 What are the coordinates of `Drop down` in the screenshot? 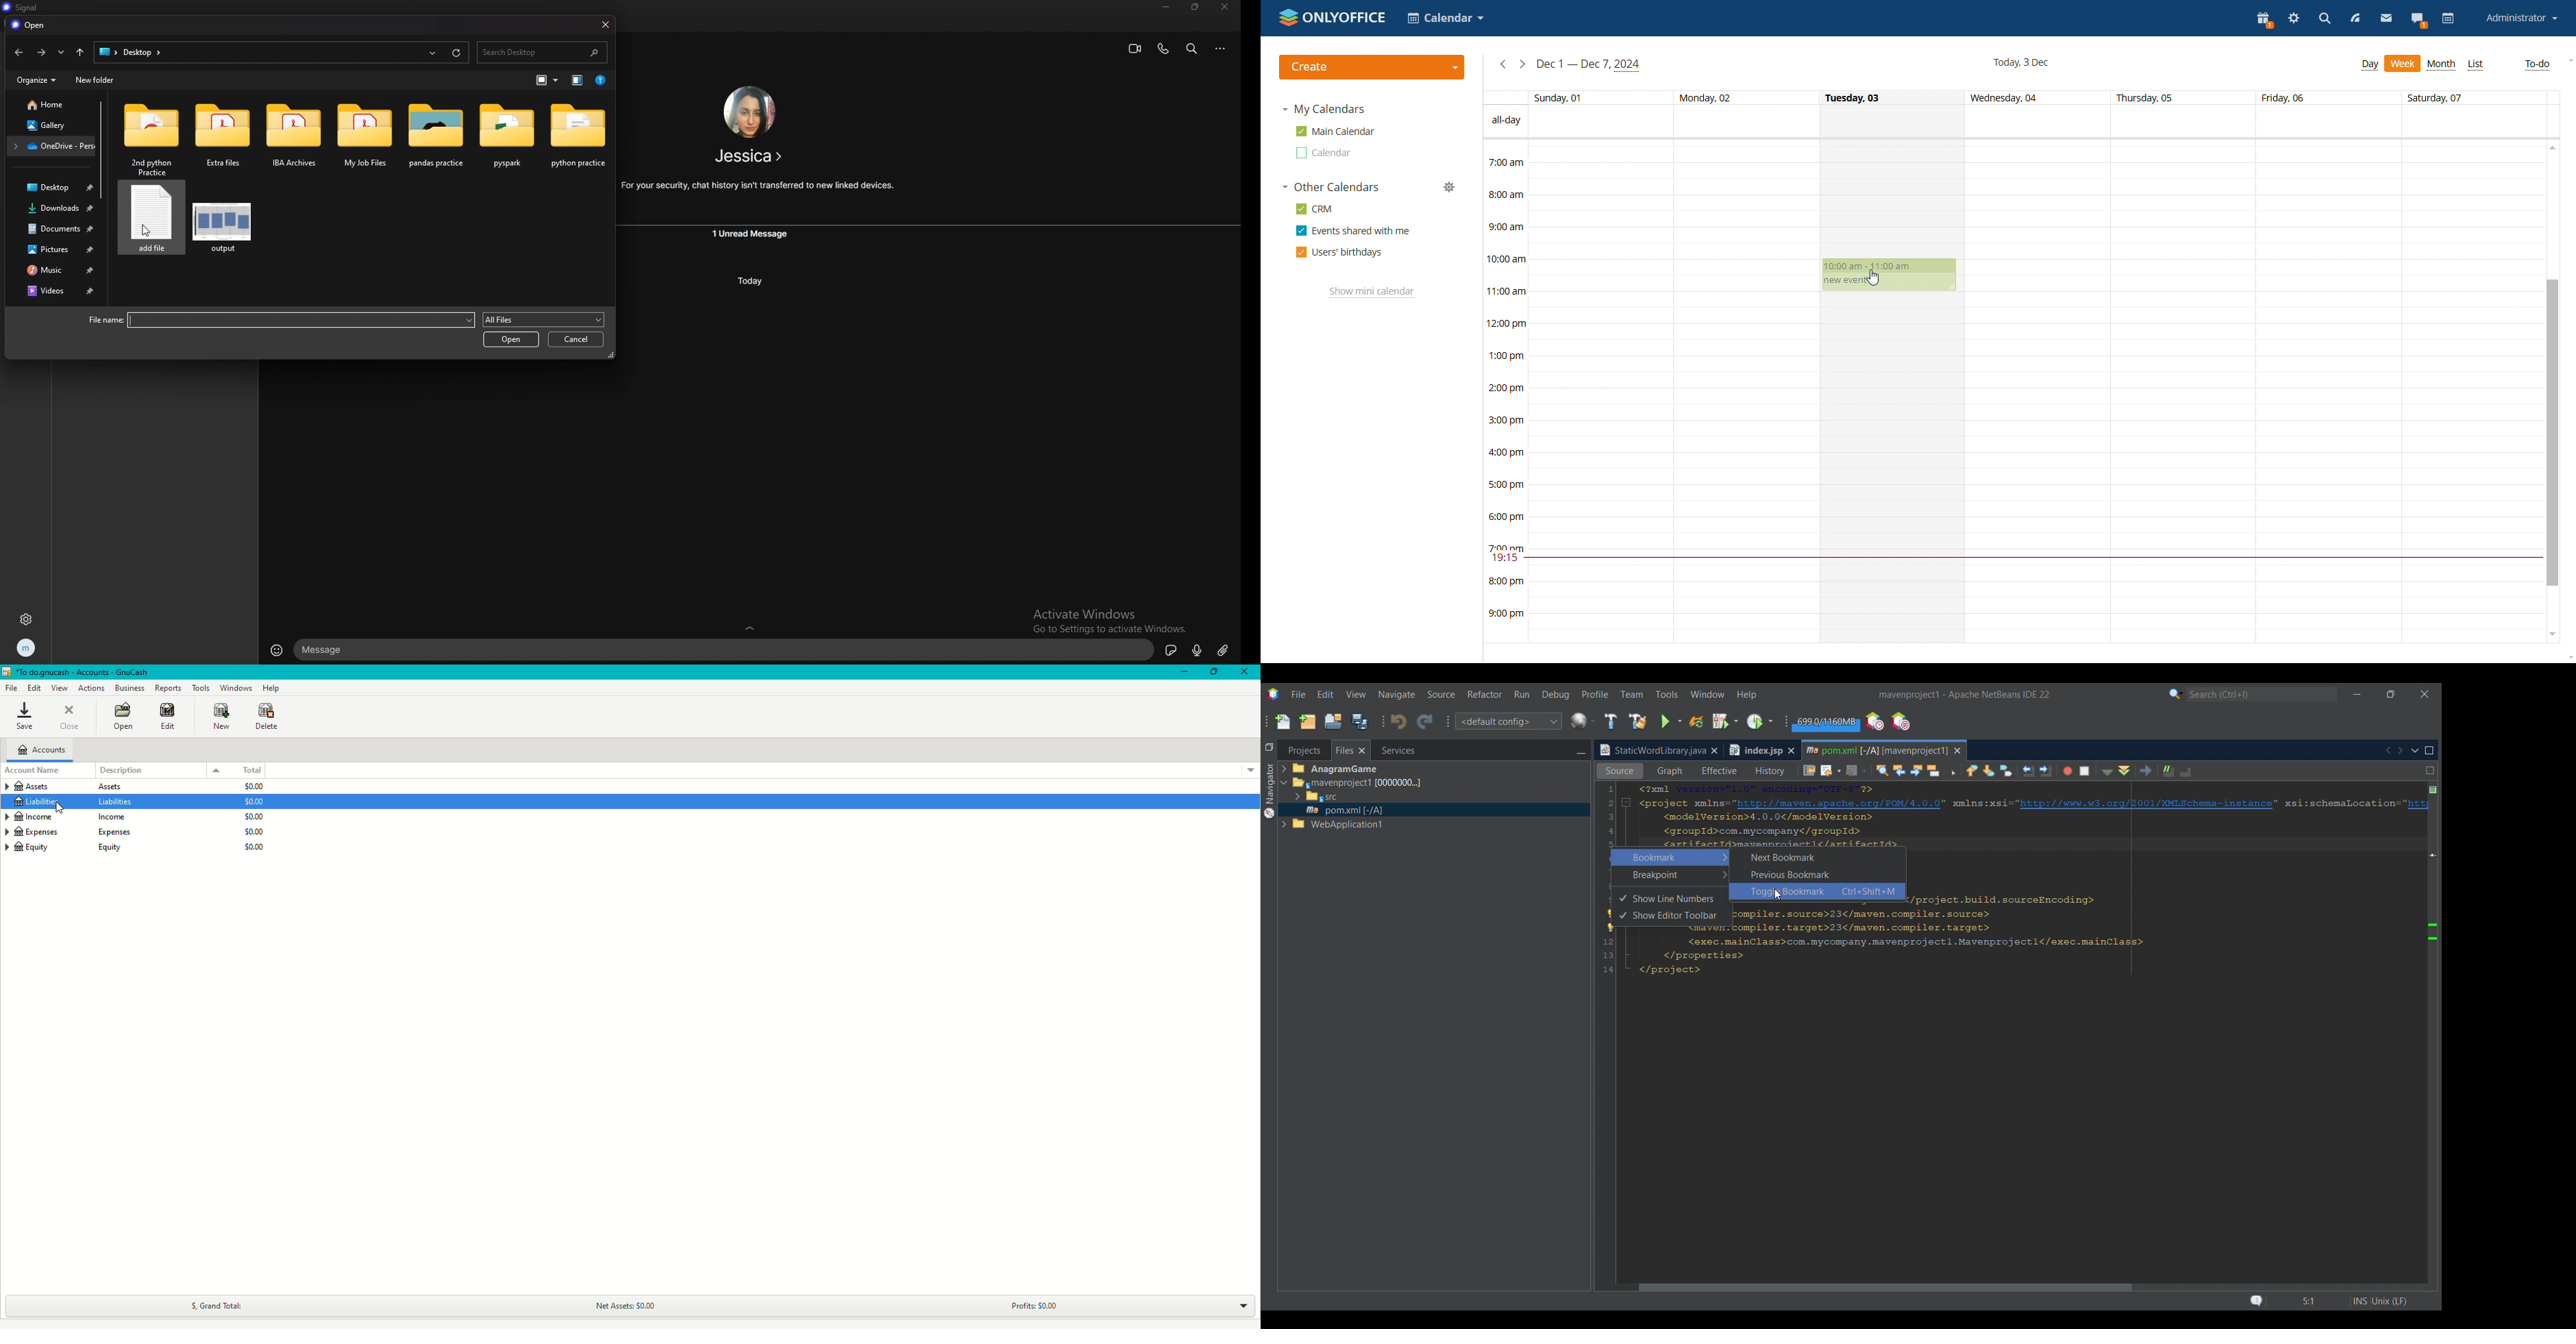 It's located at (1243, 1305).